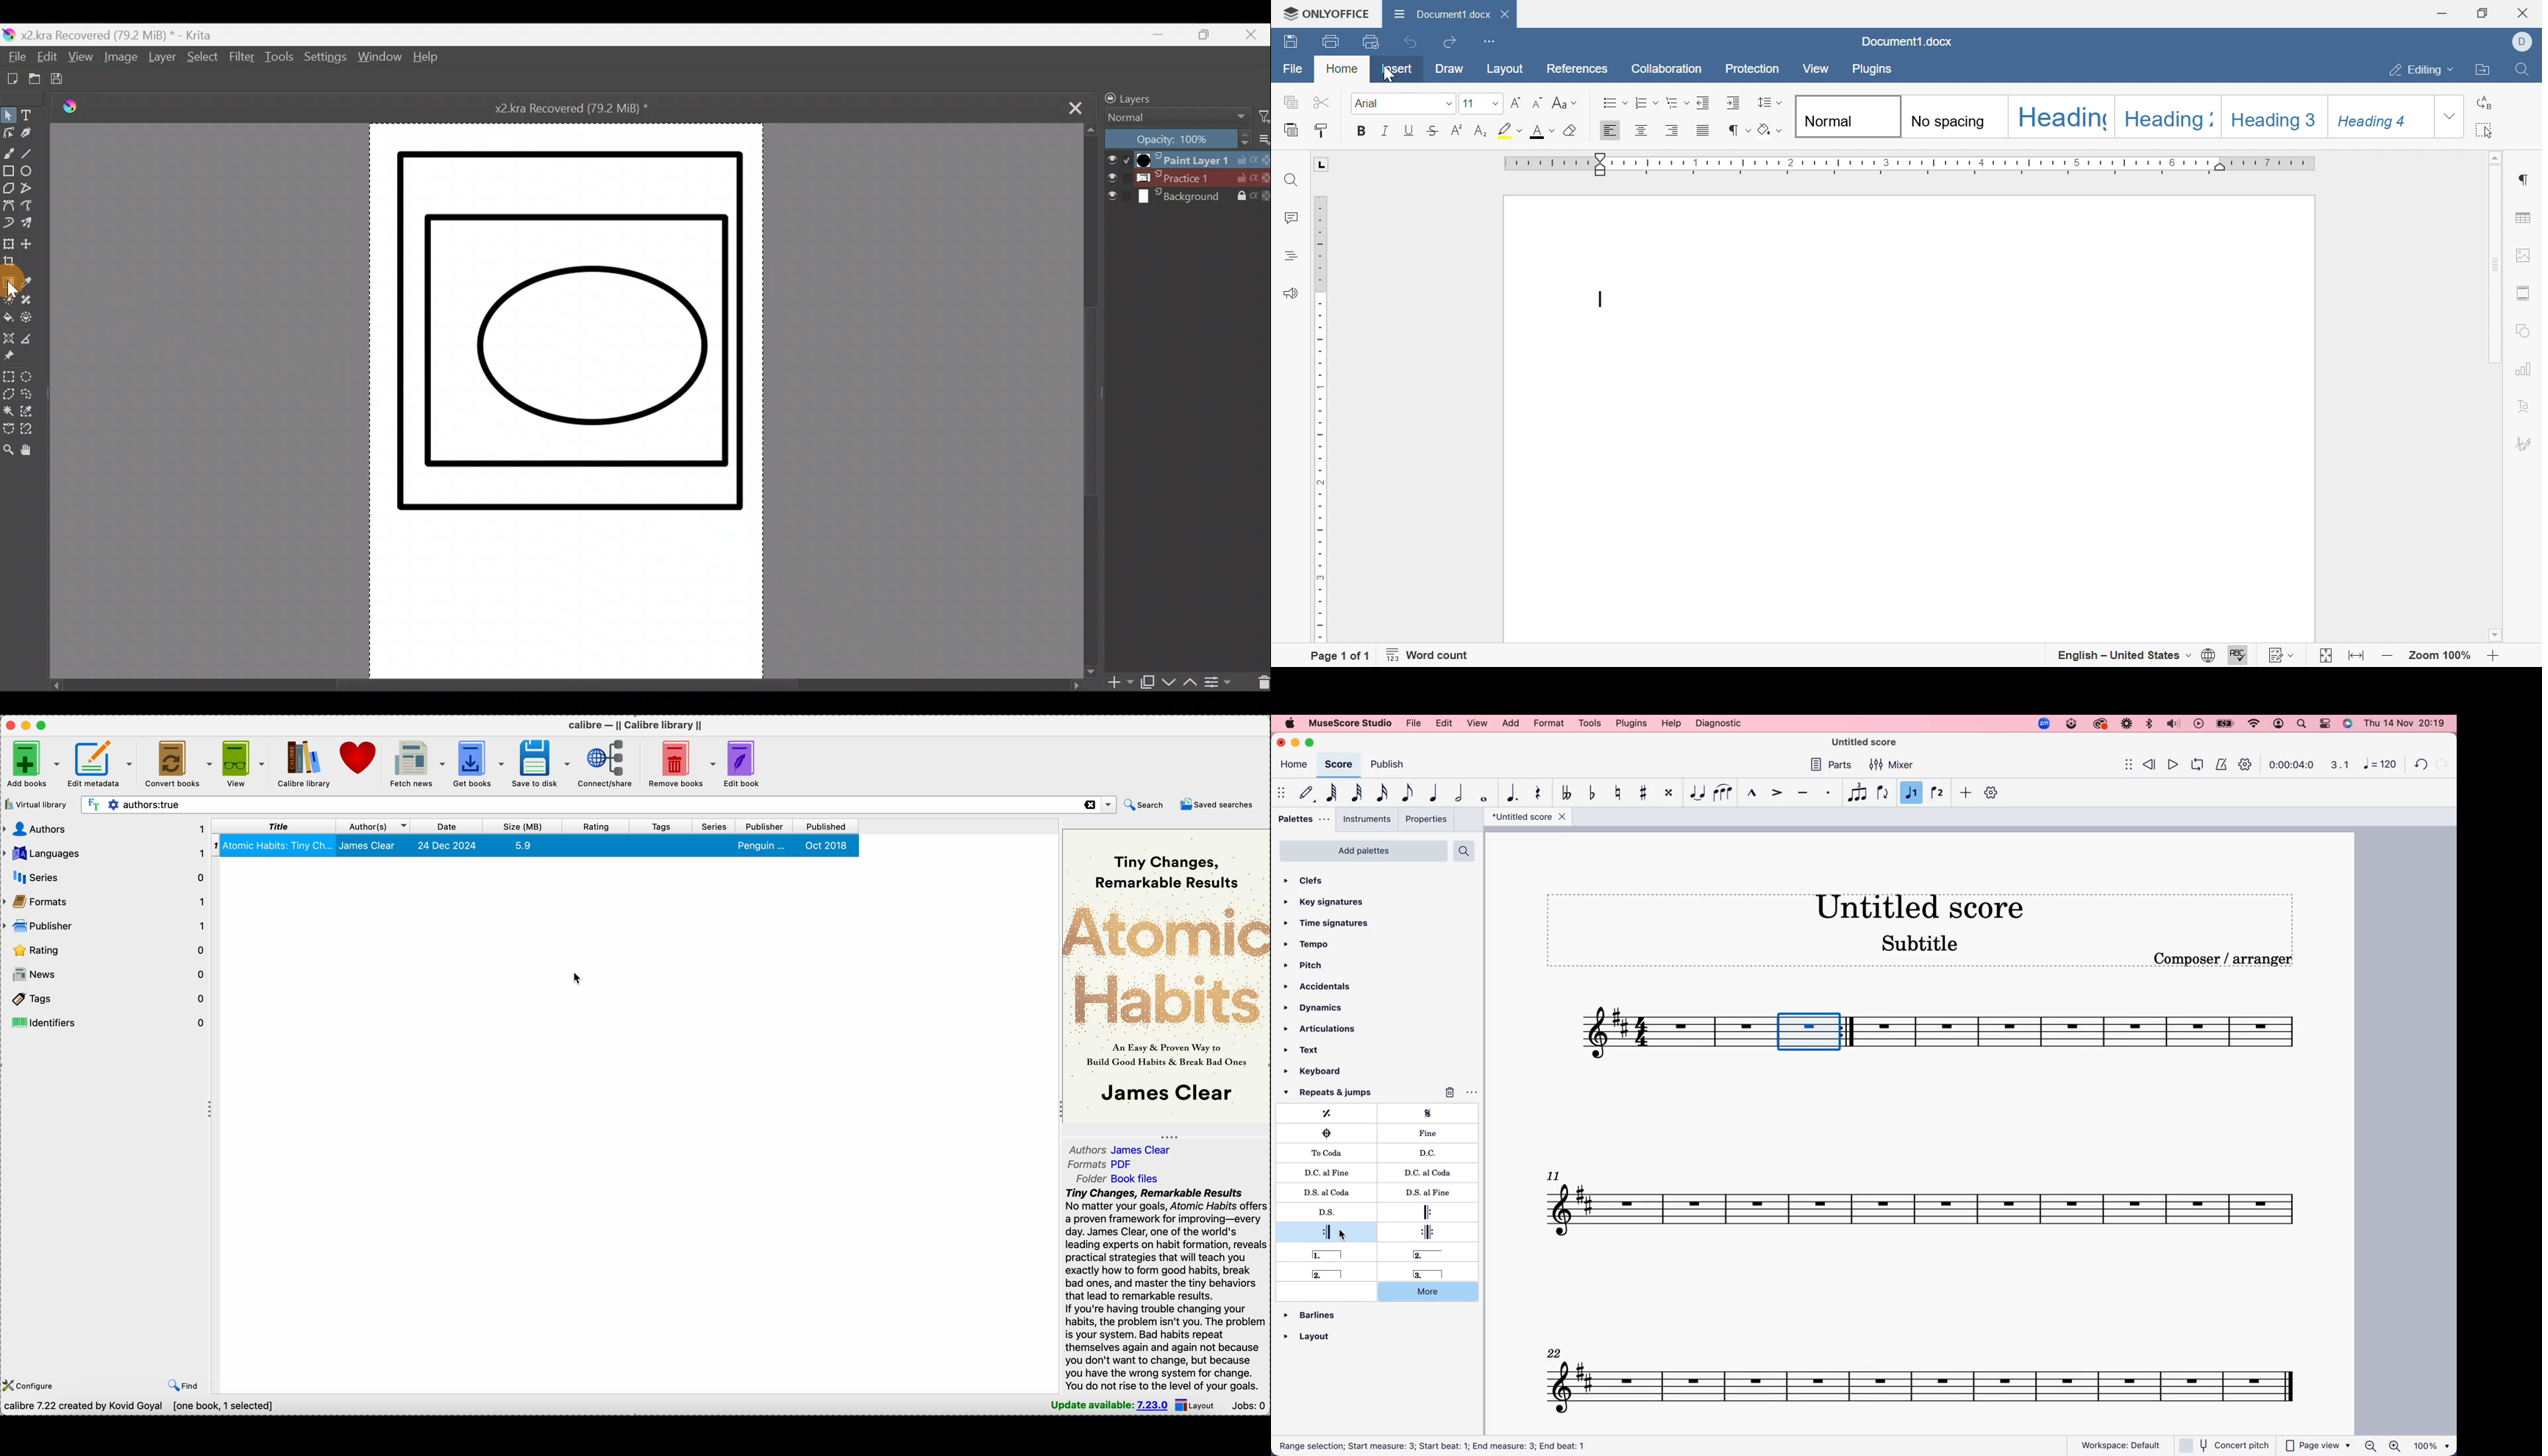 The image size is (2548, 1456). I want to click on Page 1 of 1, so click(1339, 656).